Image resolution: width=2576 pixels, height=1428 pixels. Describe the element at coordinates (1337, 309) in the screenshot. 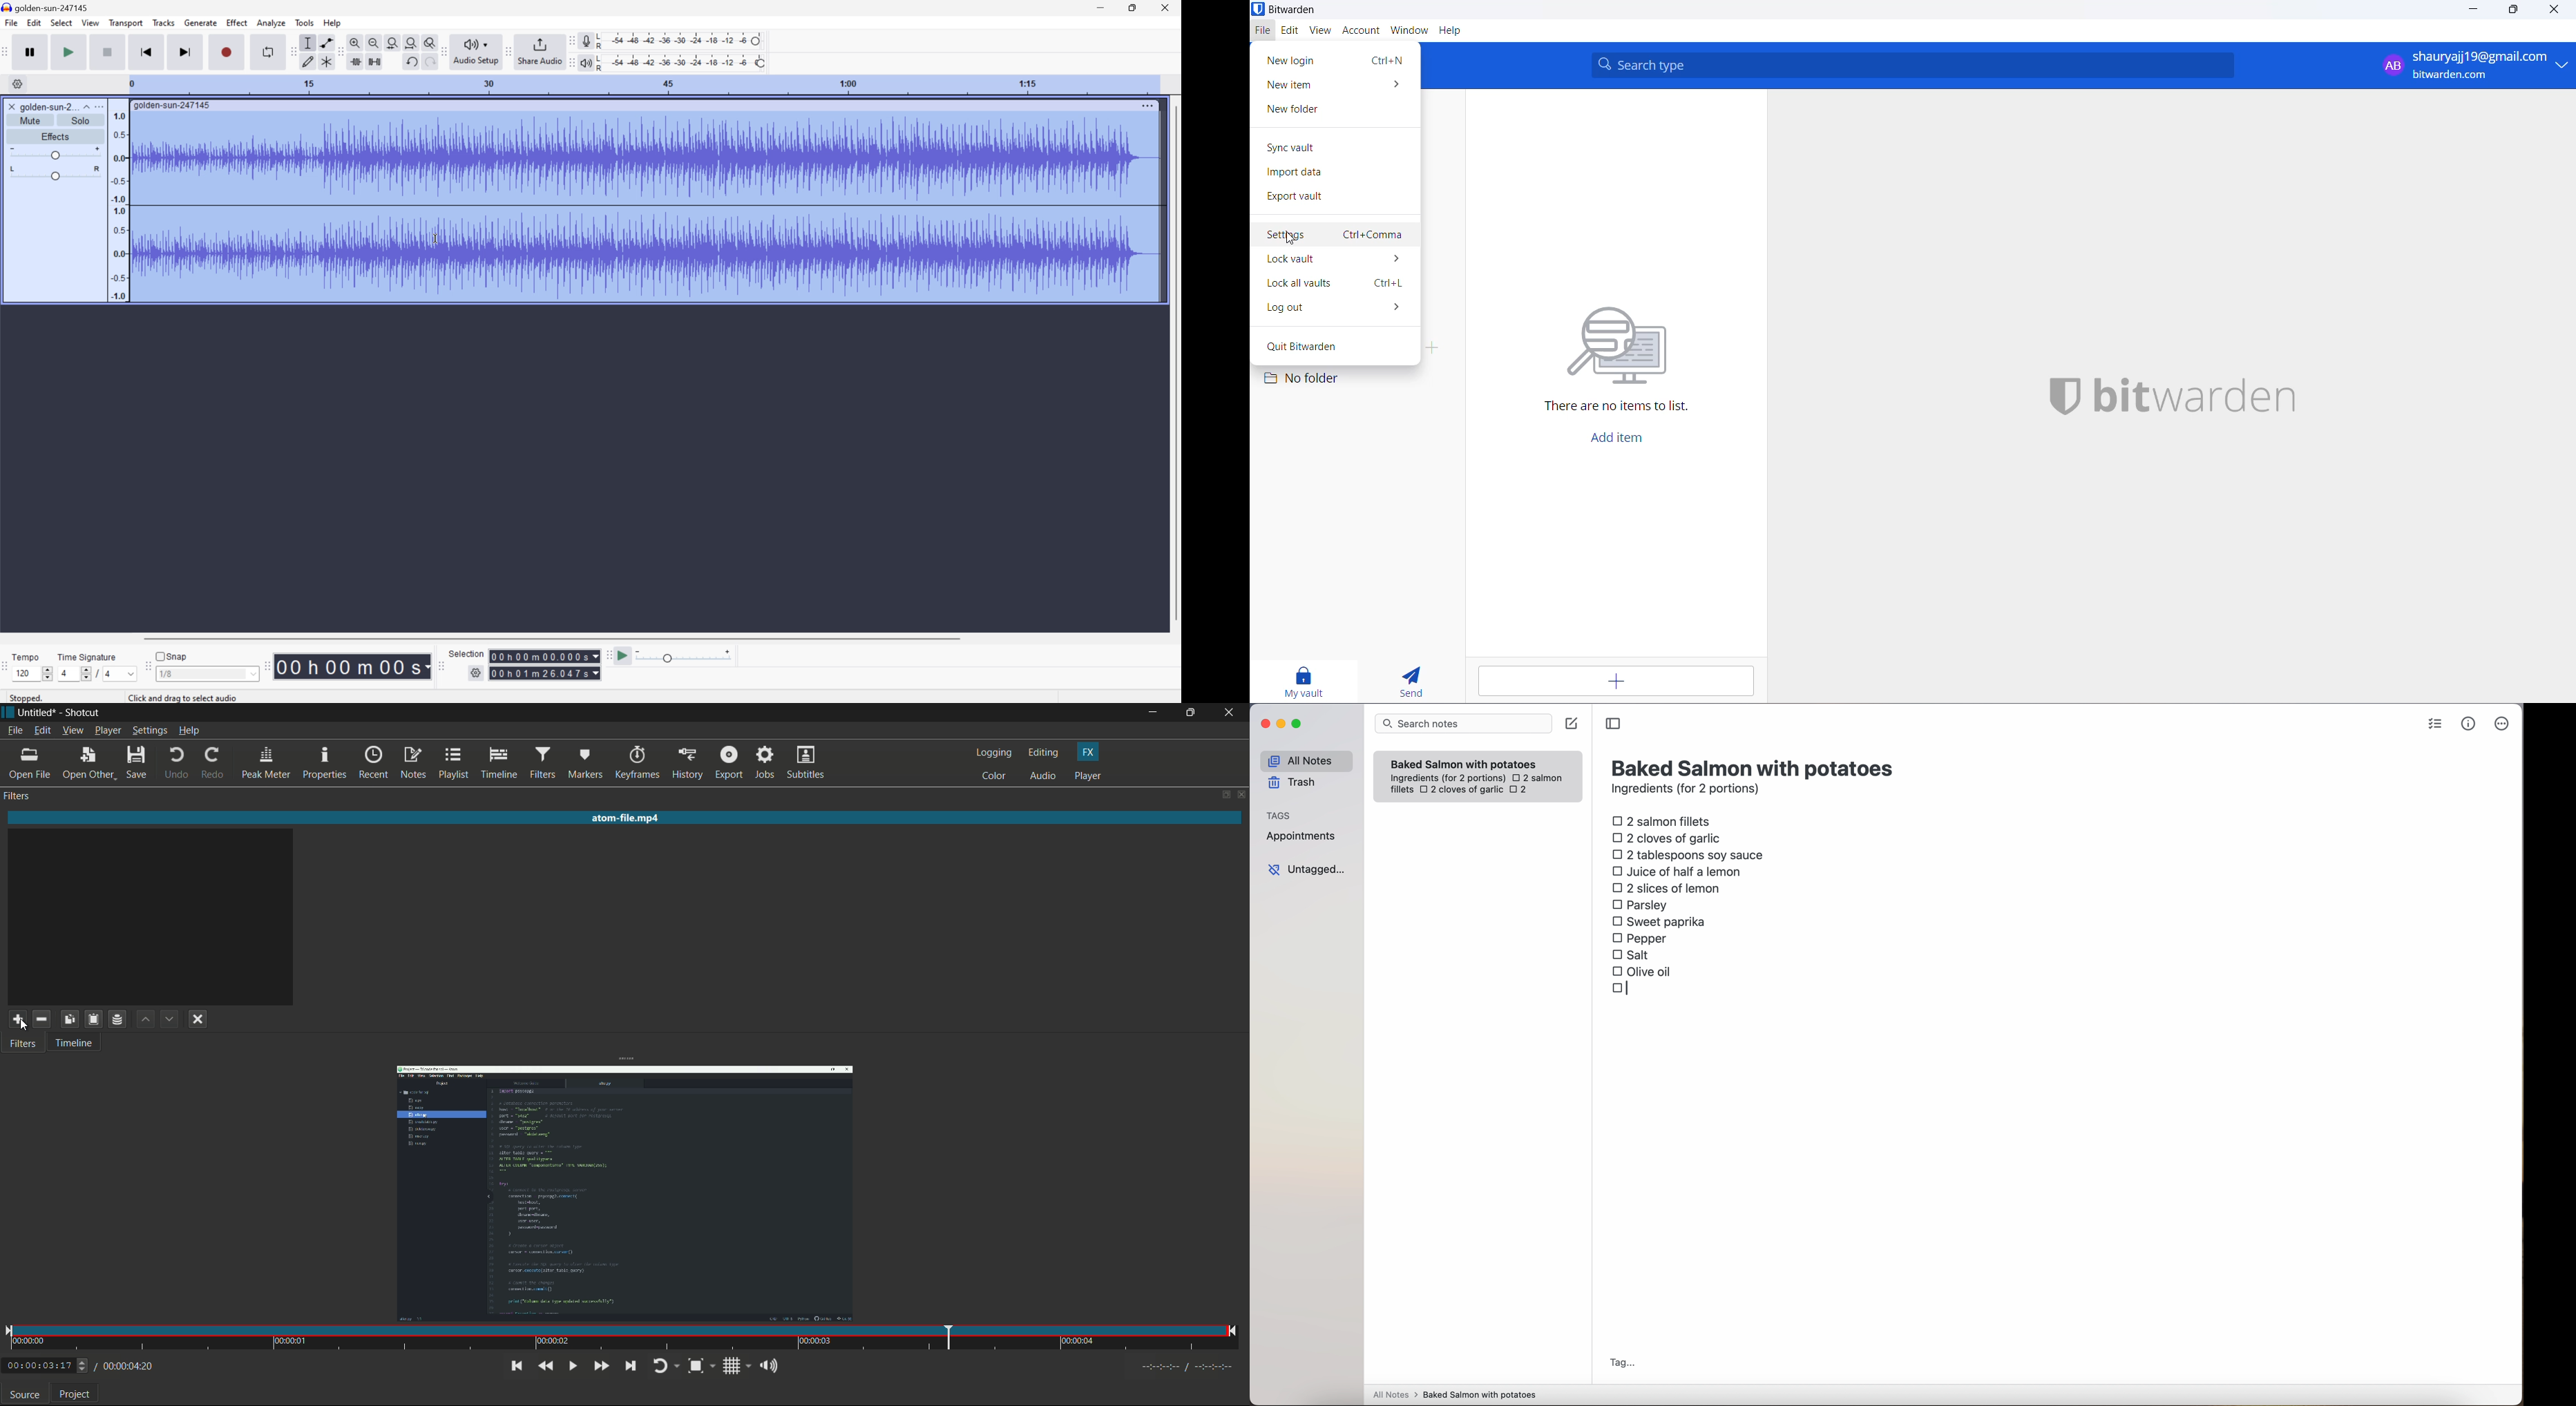

I see `log out` at that location.